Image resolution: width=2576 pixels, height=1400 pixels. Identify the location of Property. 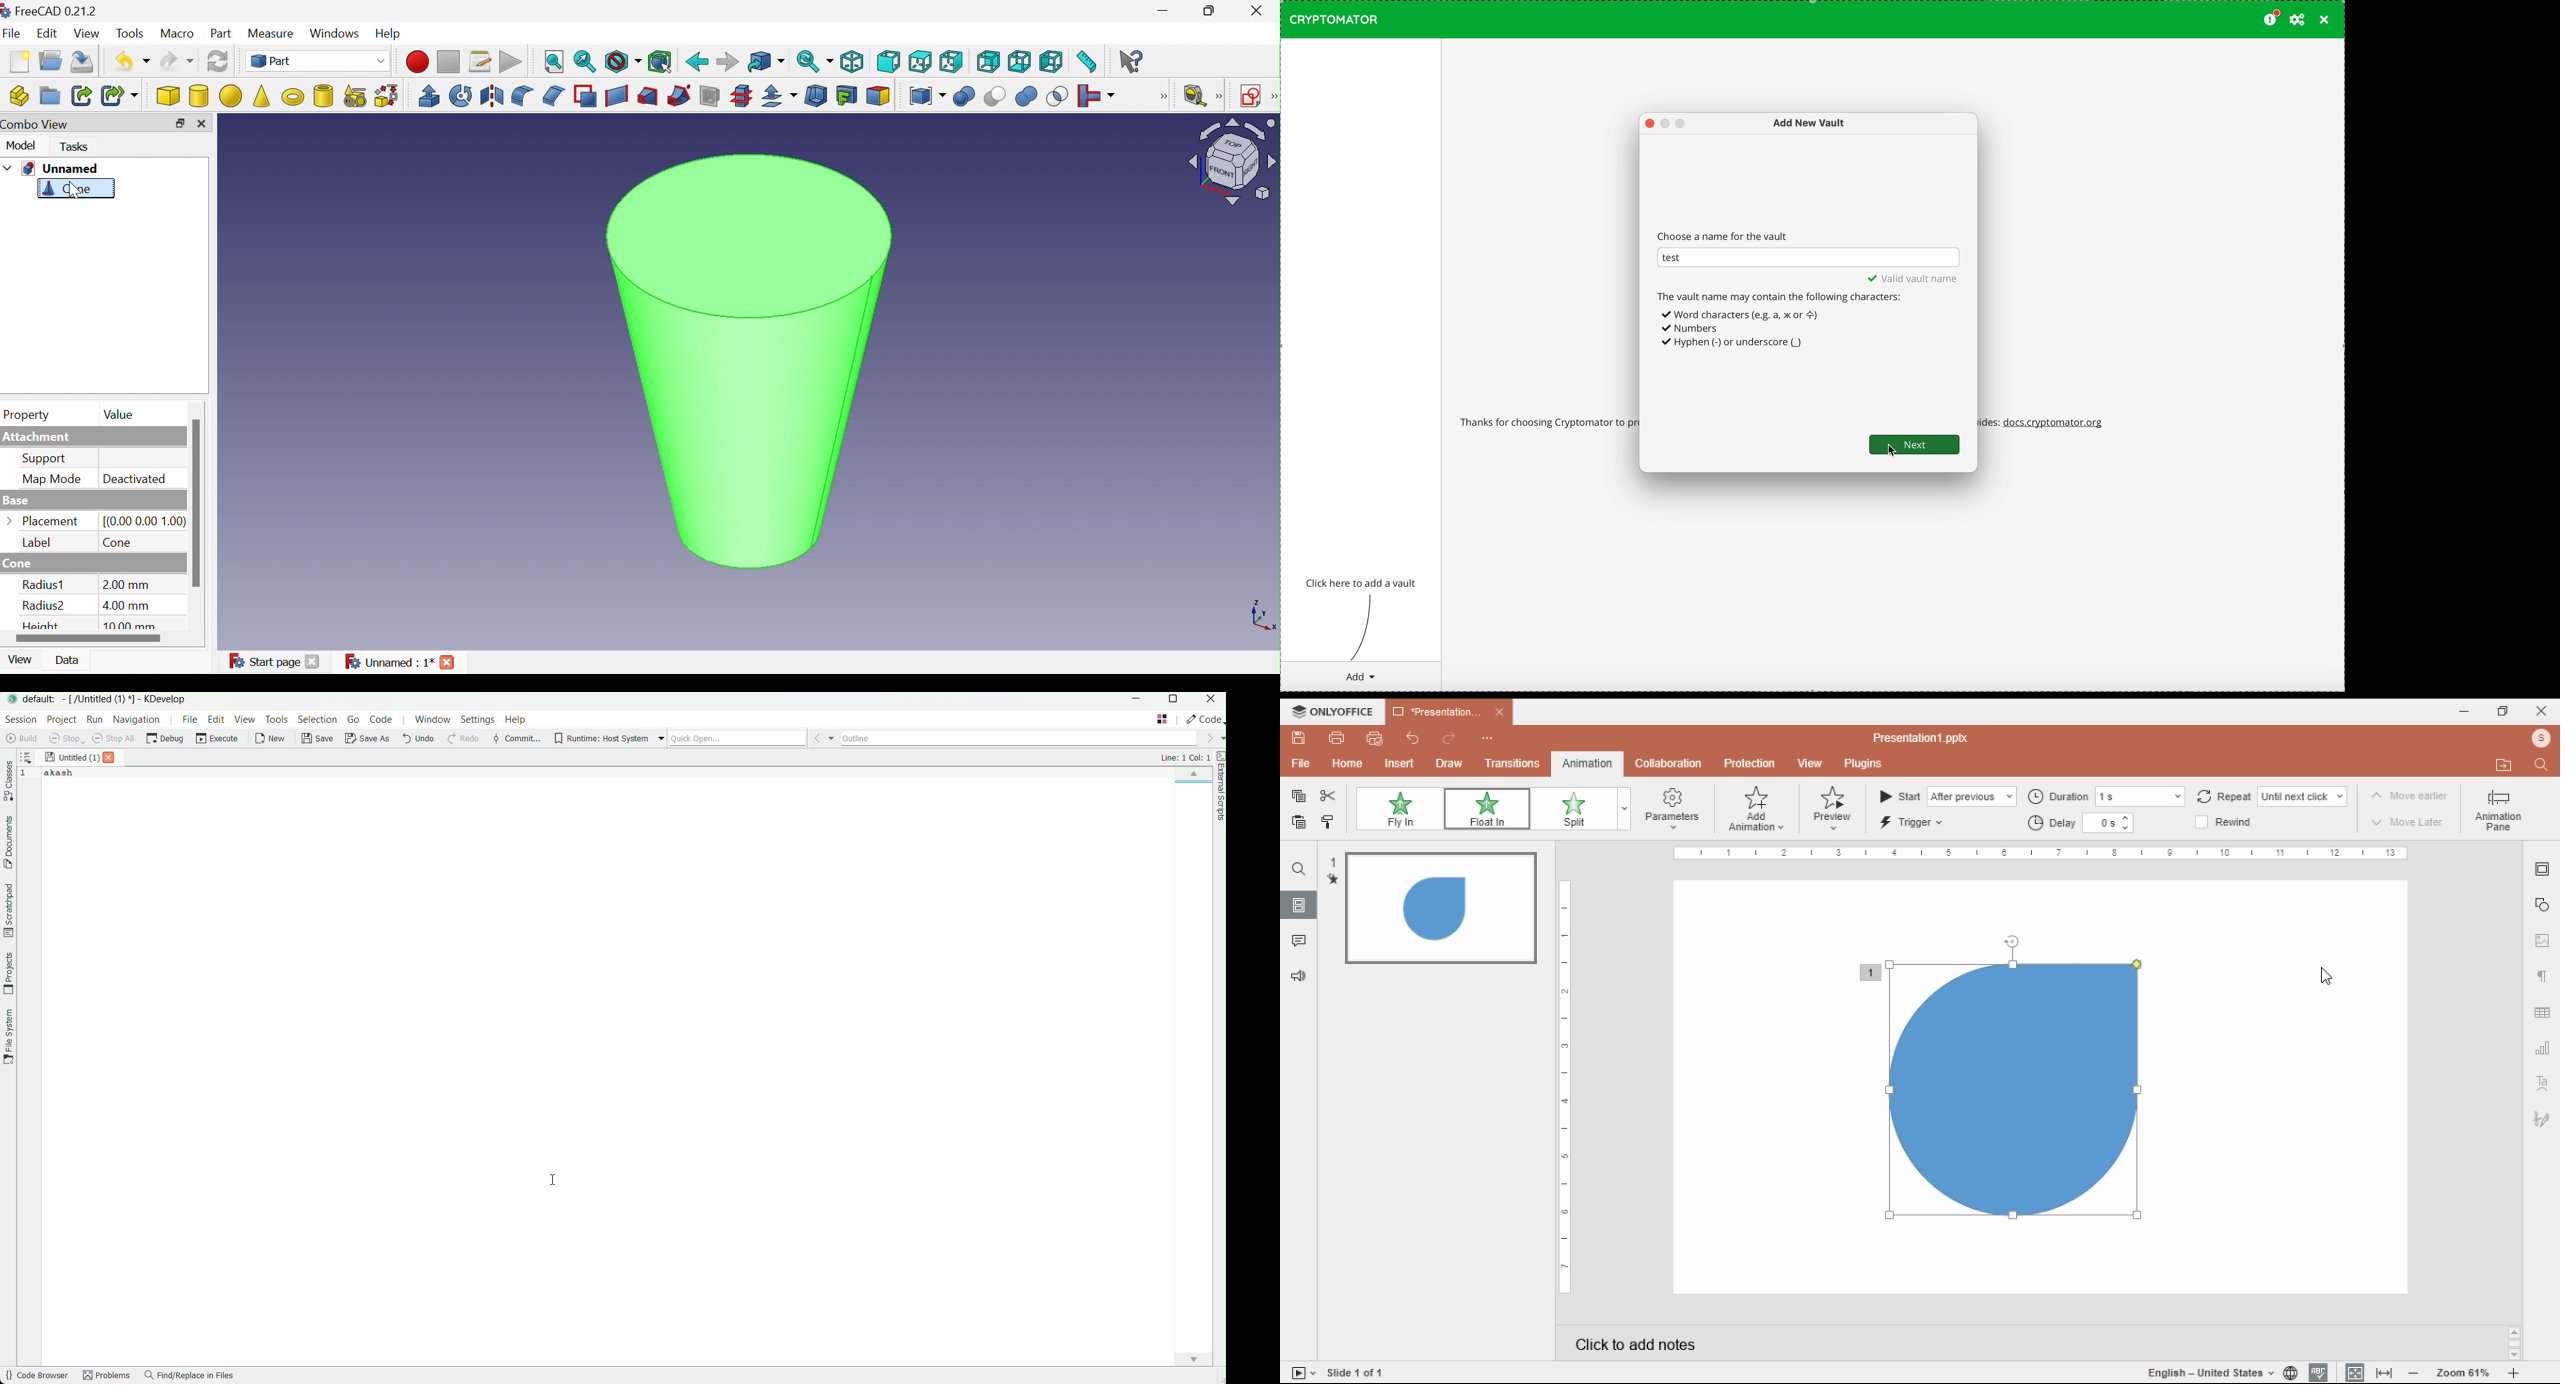
(28, 416).